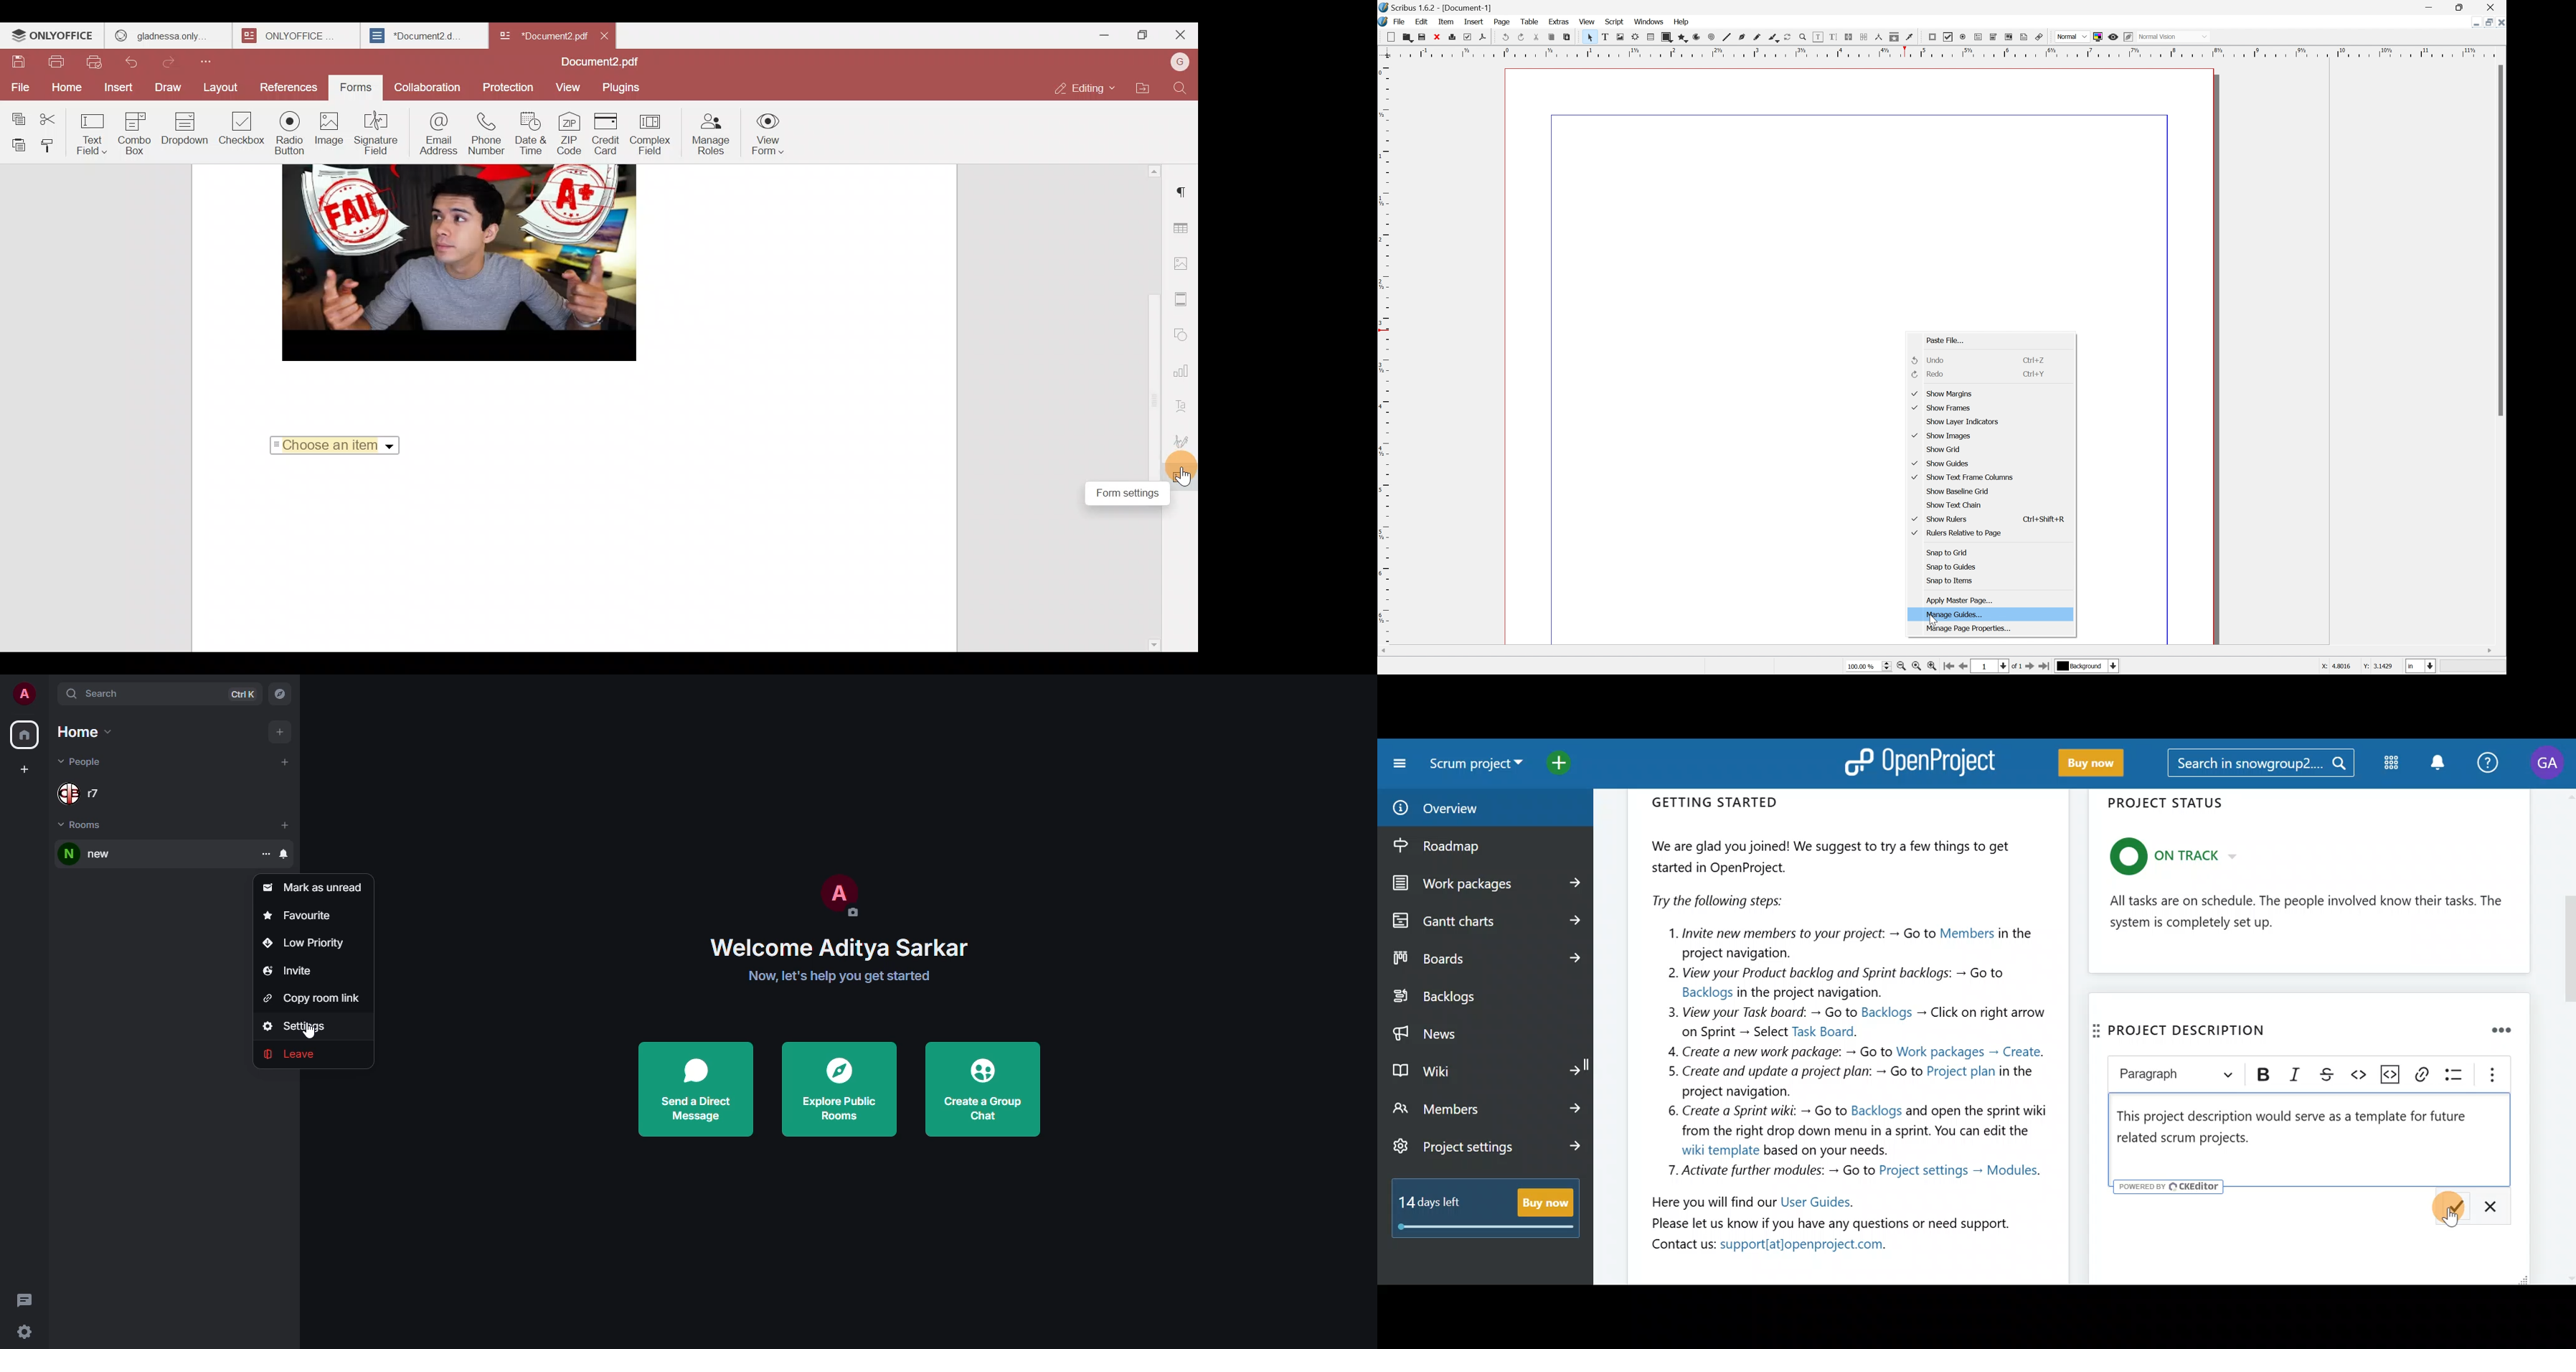  I want to click on Date & time, so click(531, 136).